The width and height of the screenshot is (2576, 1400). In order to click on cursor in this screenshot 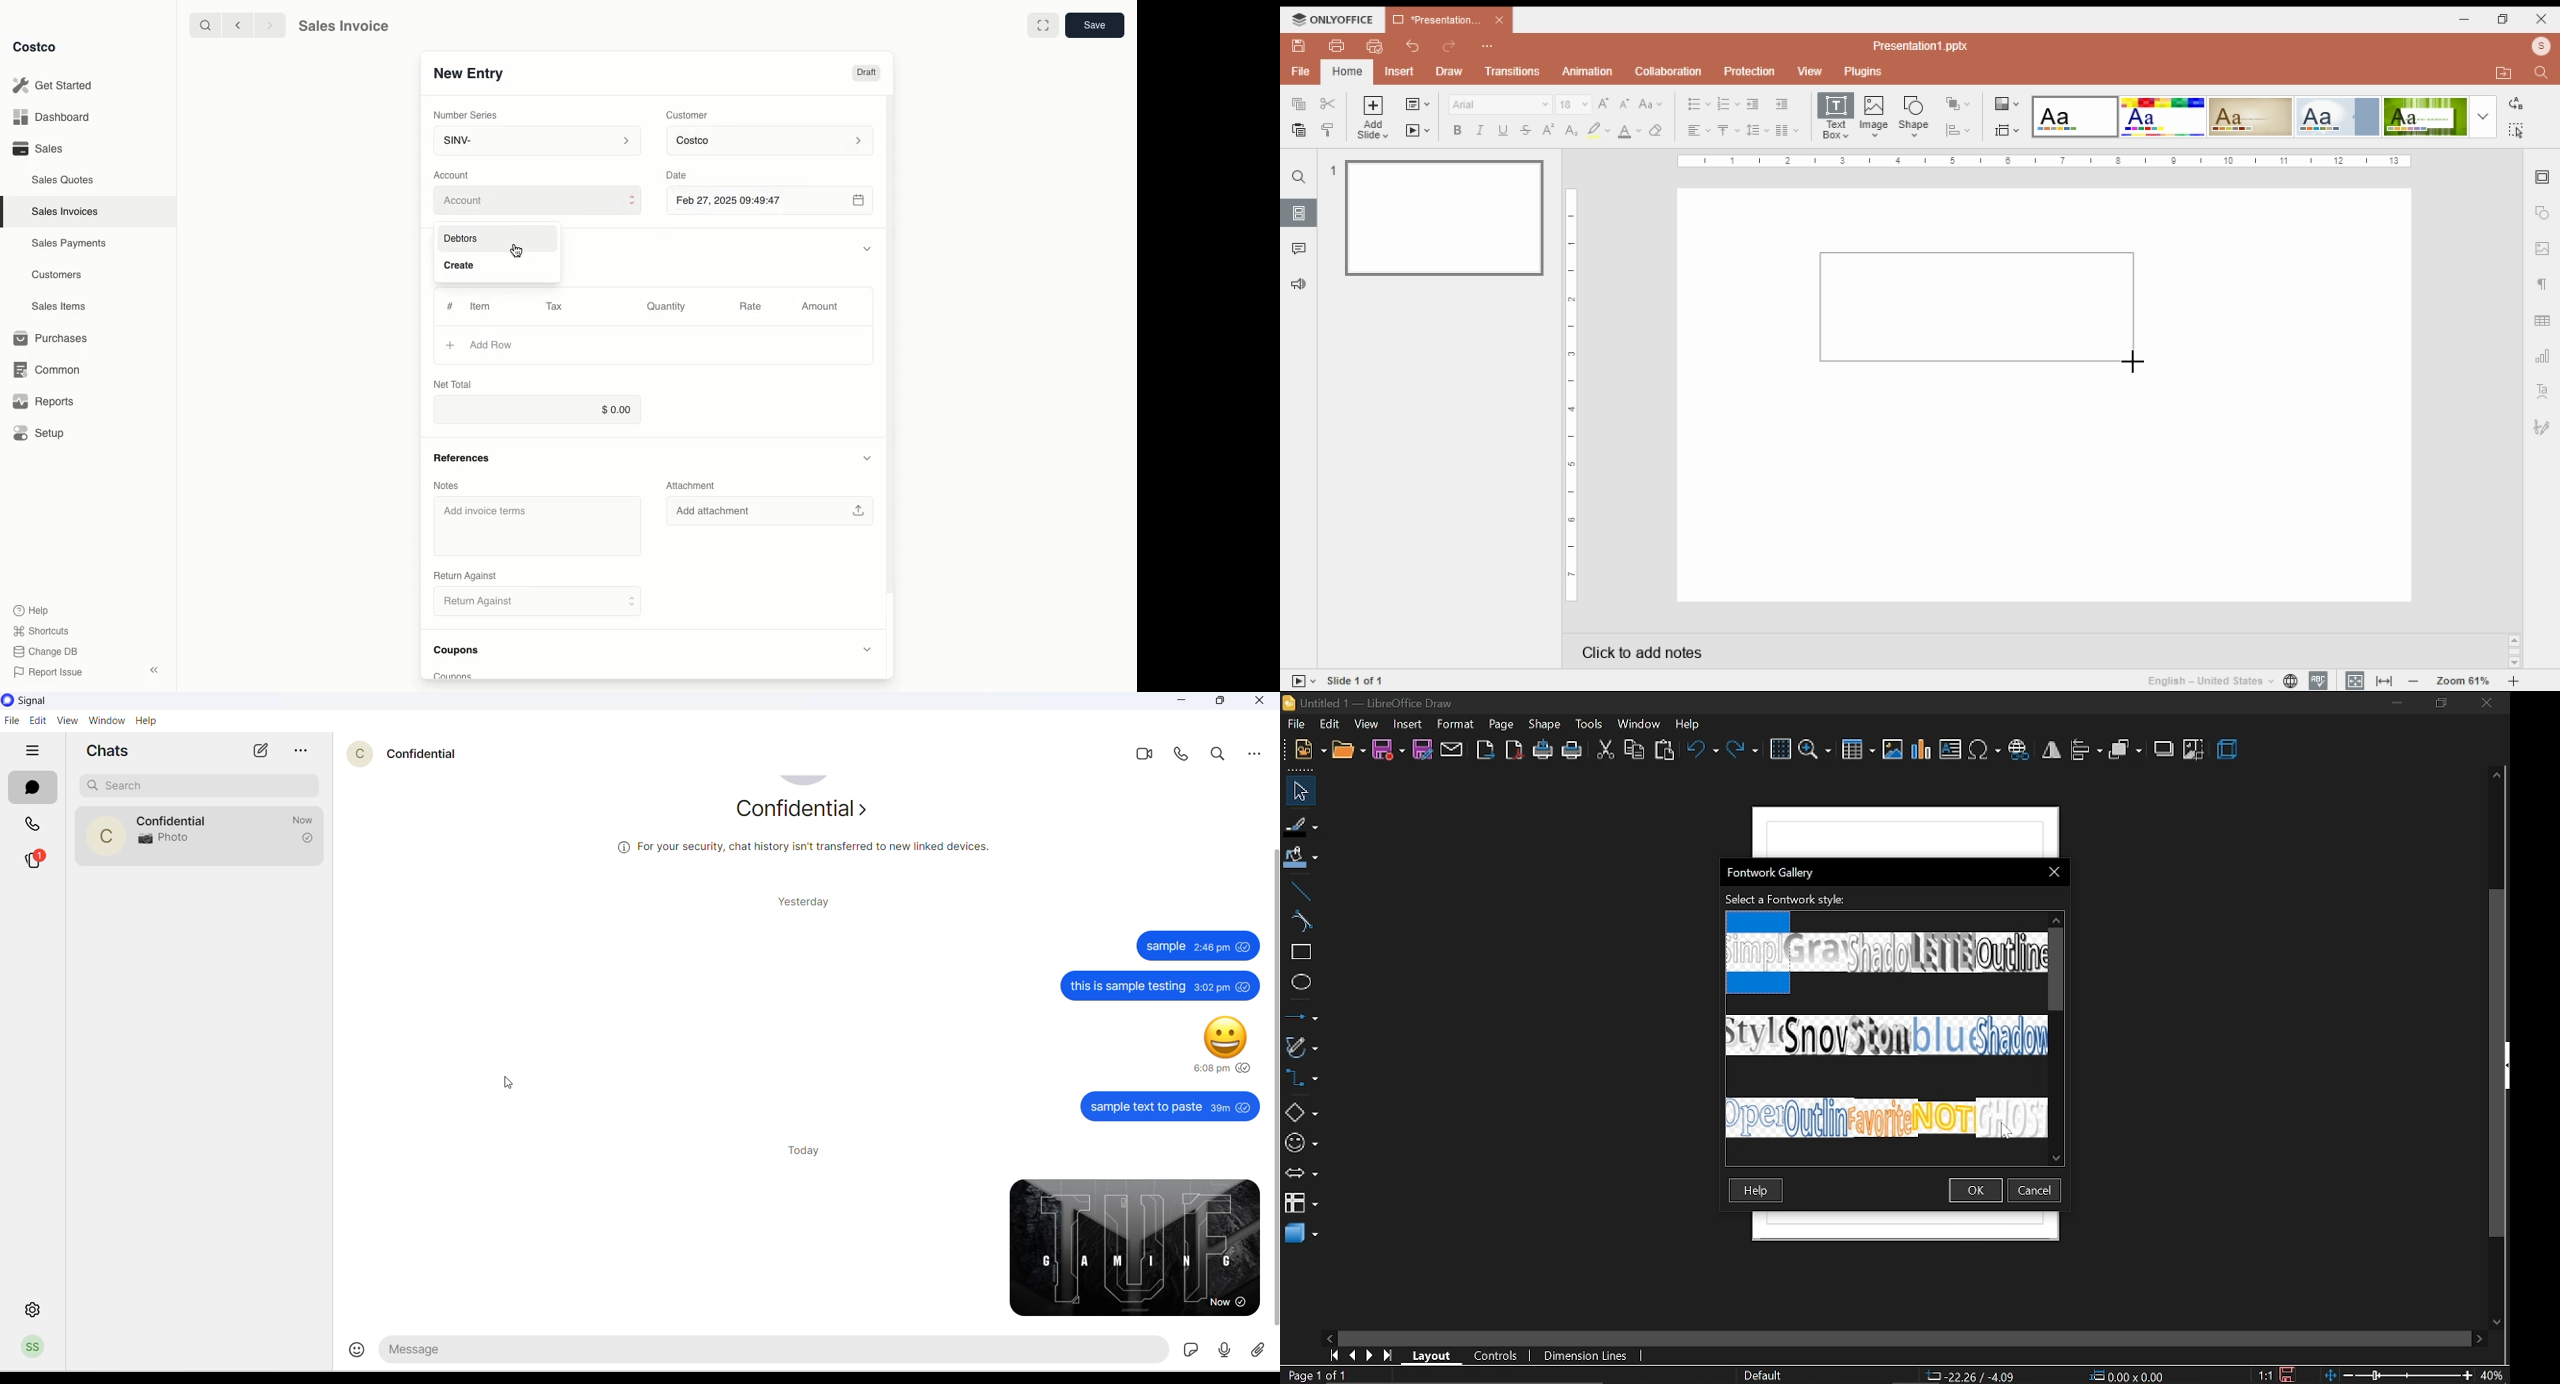, I will do `click(518, 252)`.